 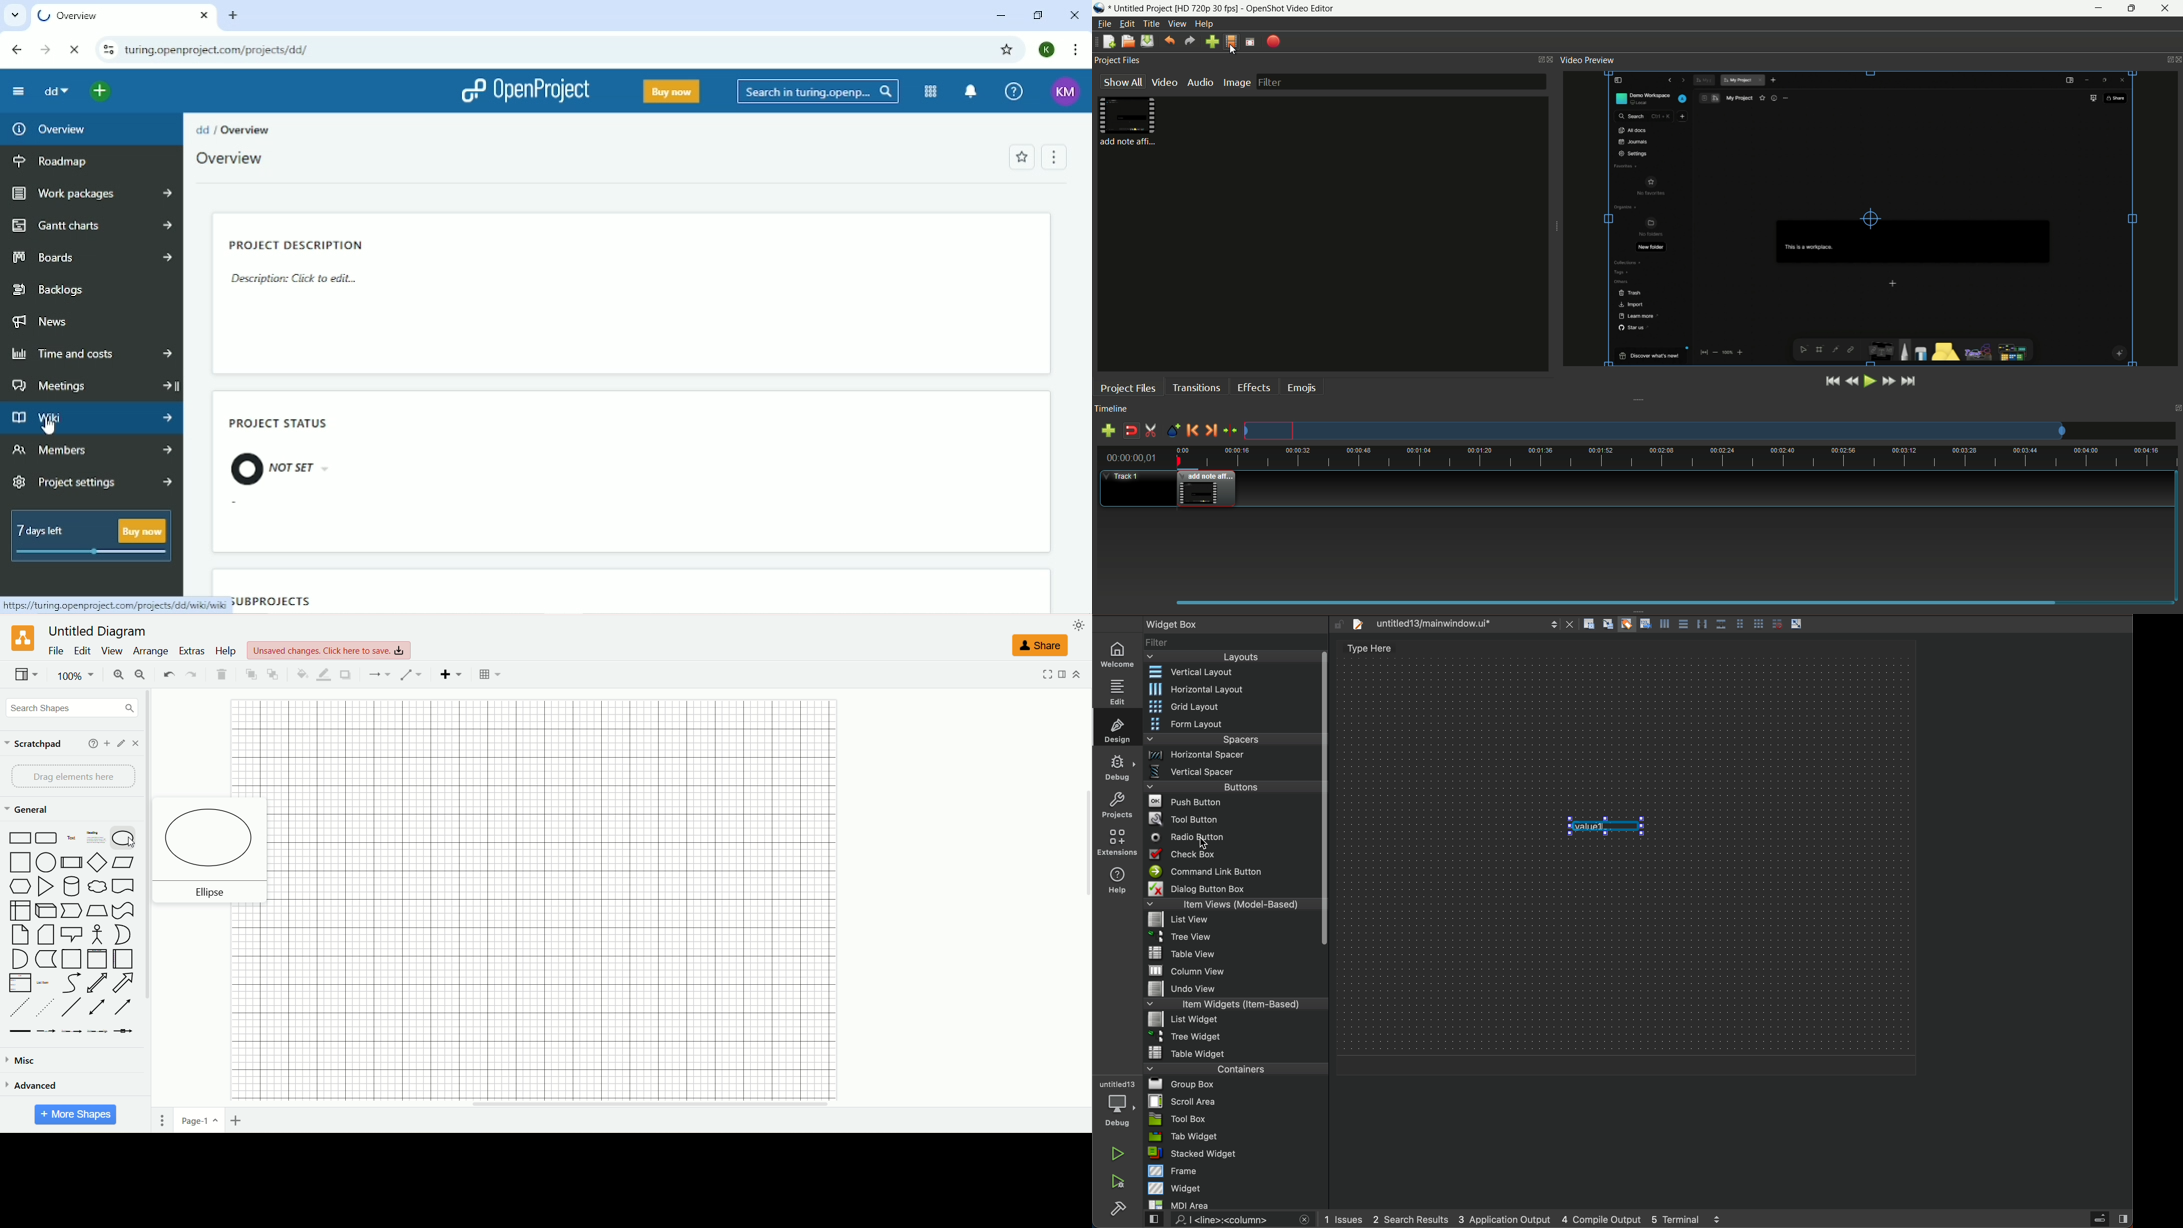 What do you see at coordinates (1231, 431) in the screenshot?
I see `center the timeline on the playhead` at bounding box center [1231, 431].